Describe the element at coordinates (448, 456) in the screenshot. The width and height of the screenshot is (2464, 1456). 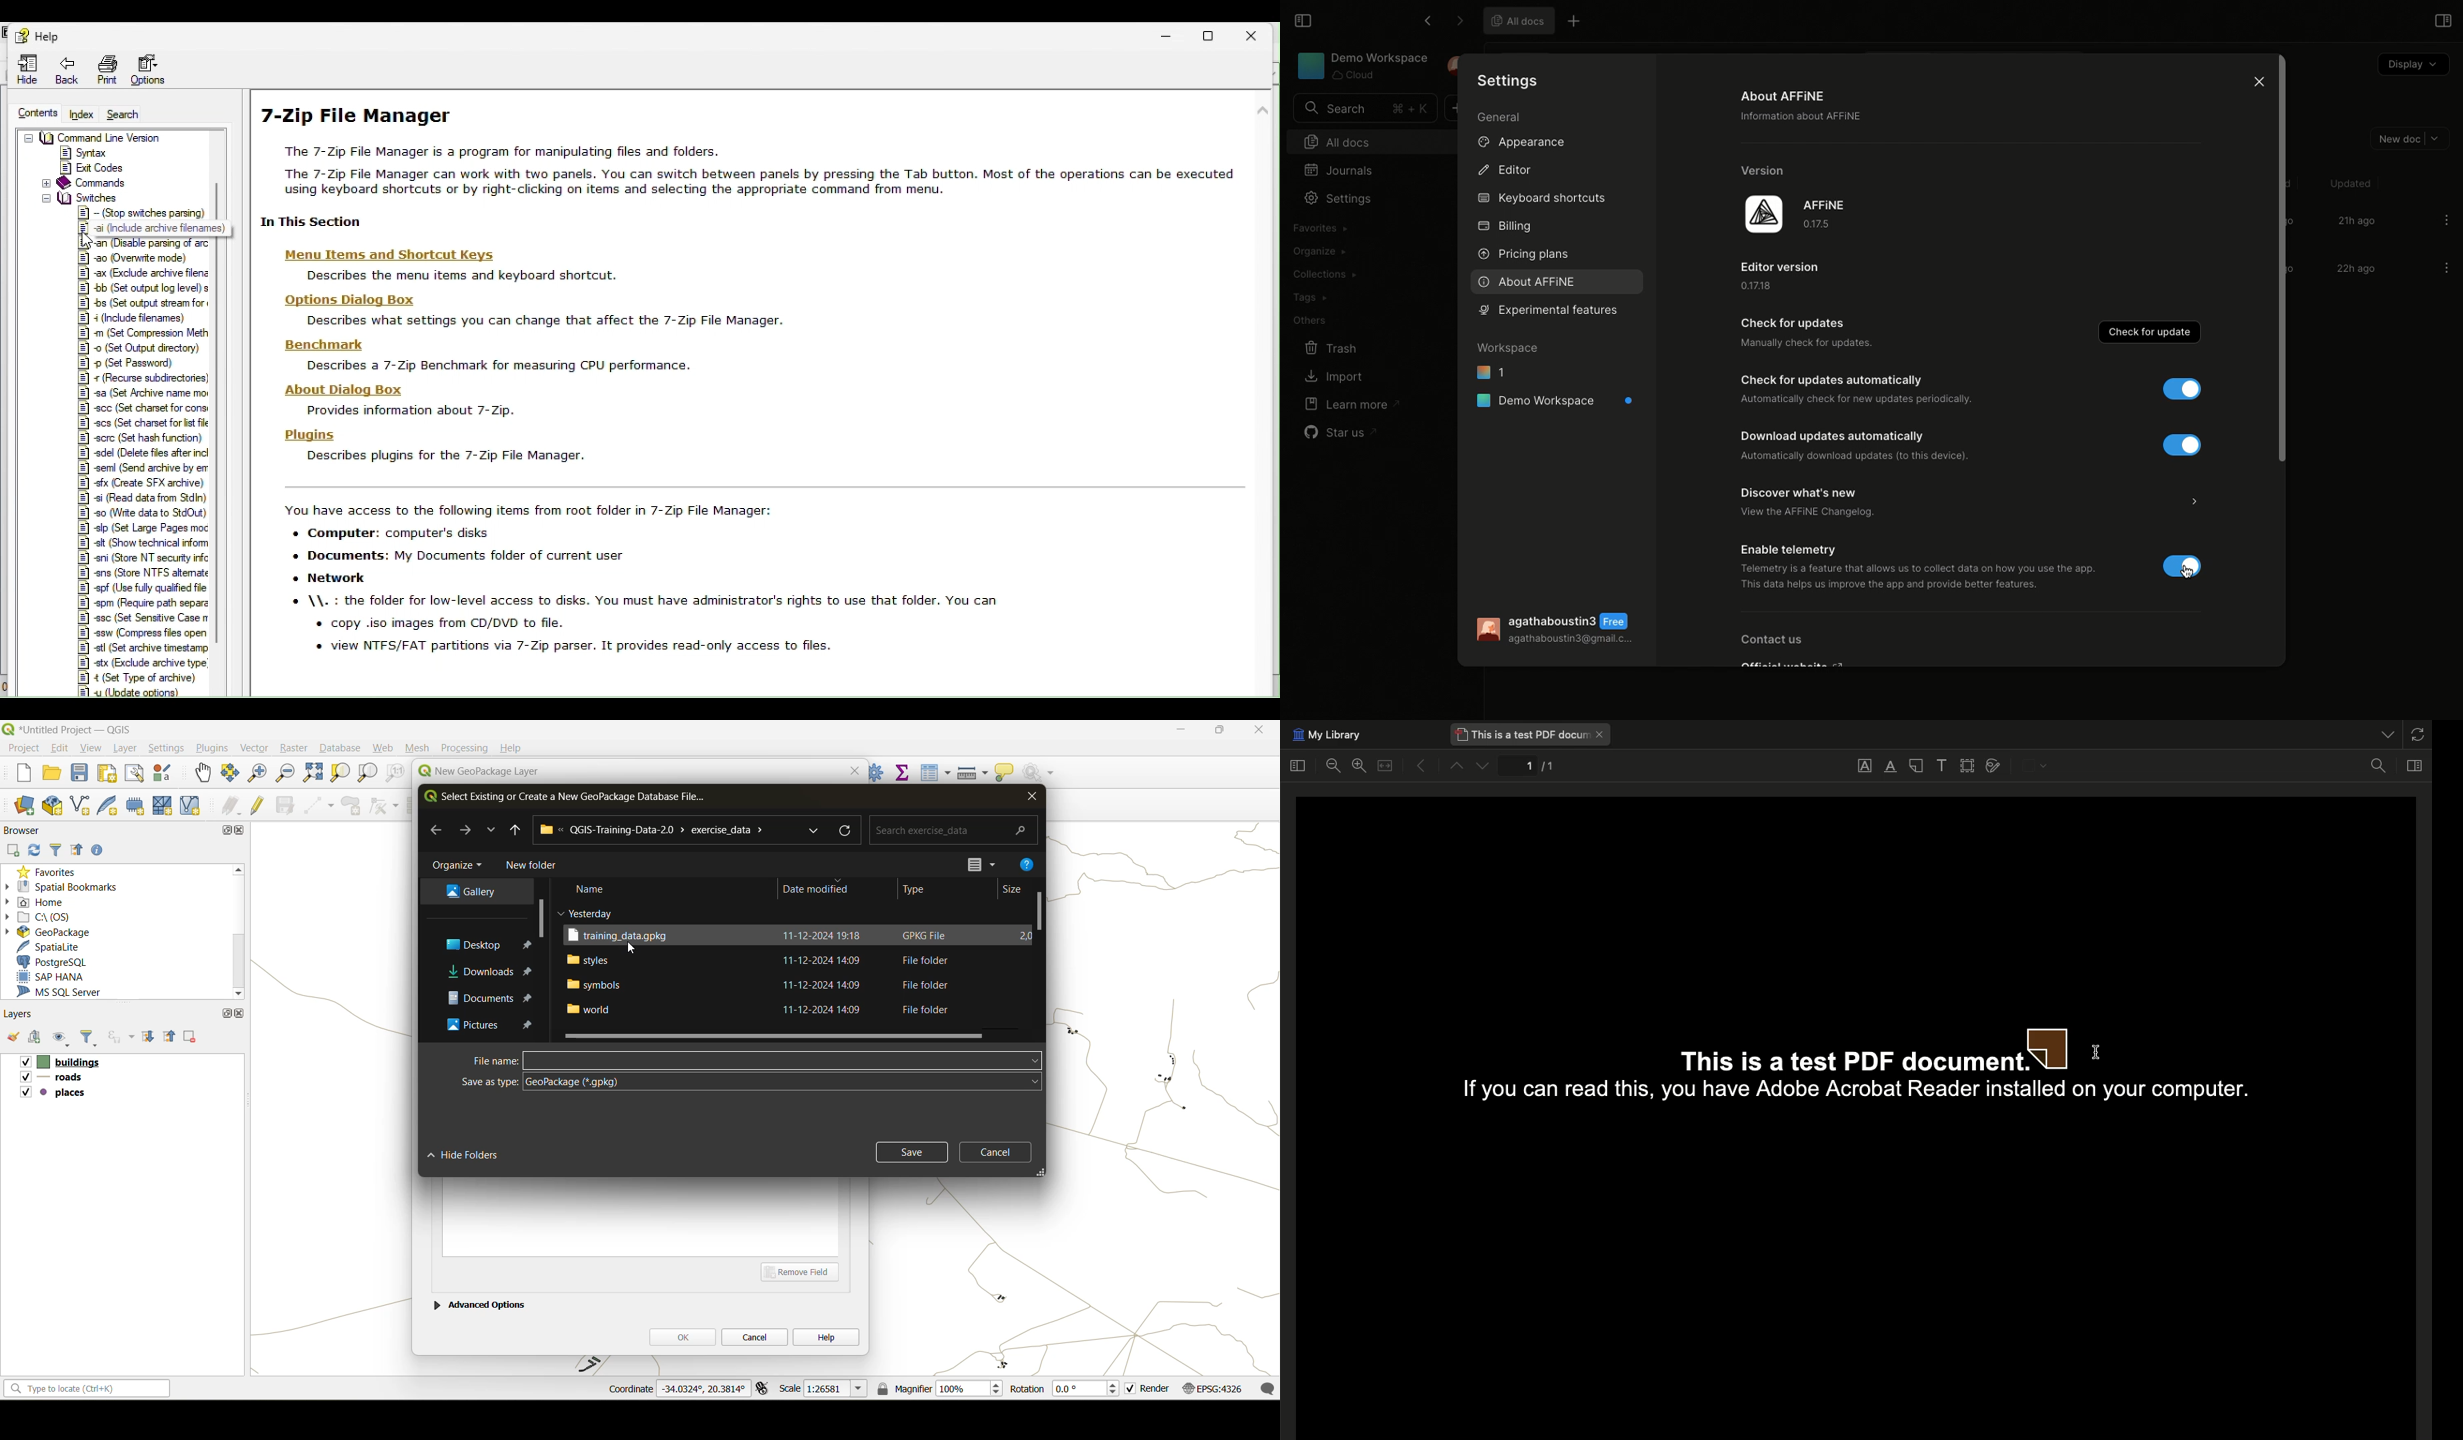
I see `Describes plugins for the 7-Zip File Manager.` at that location.